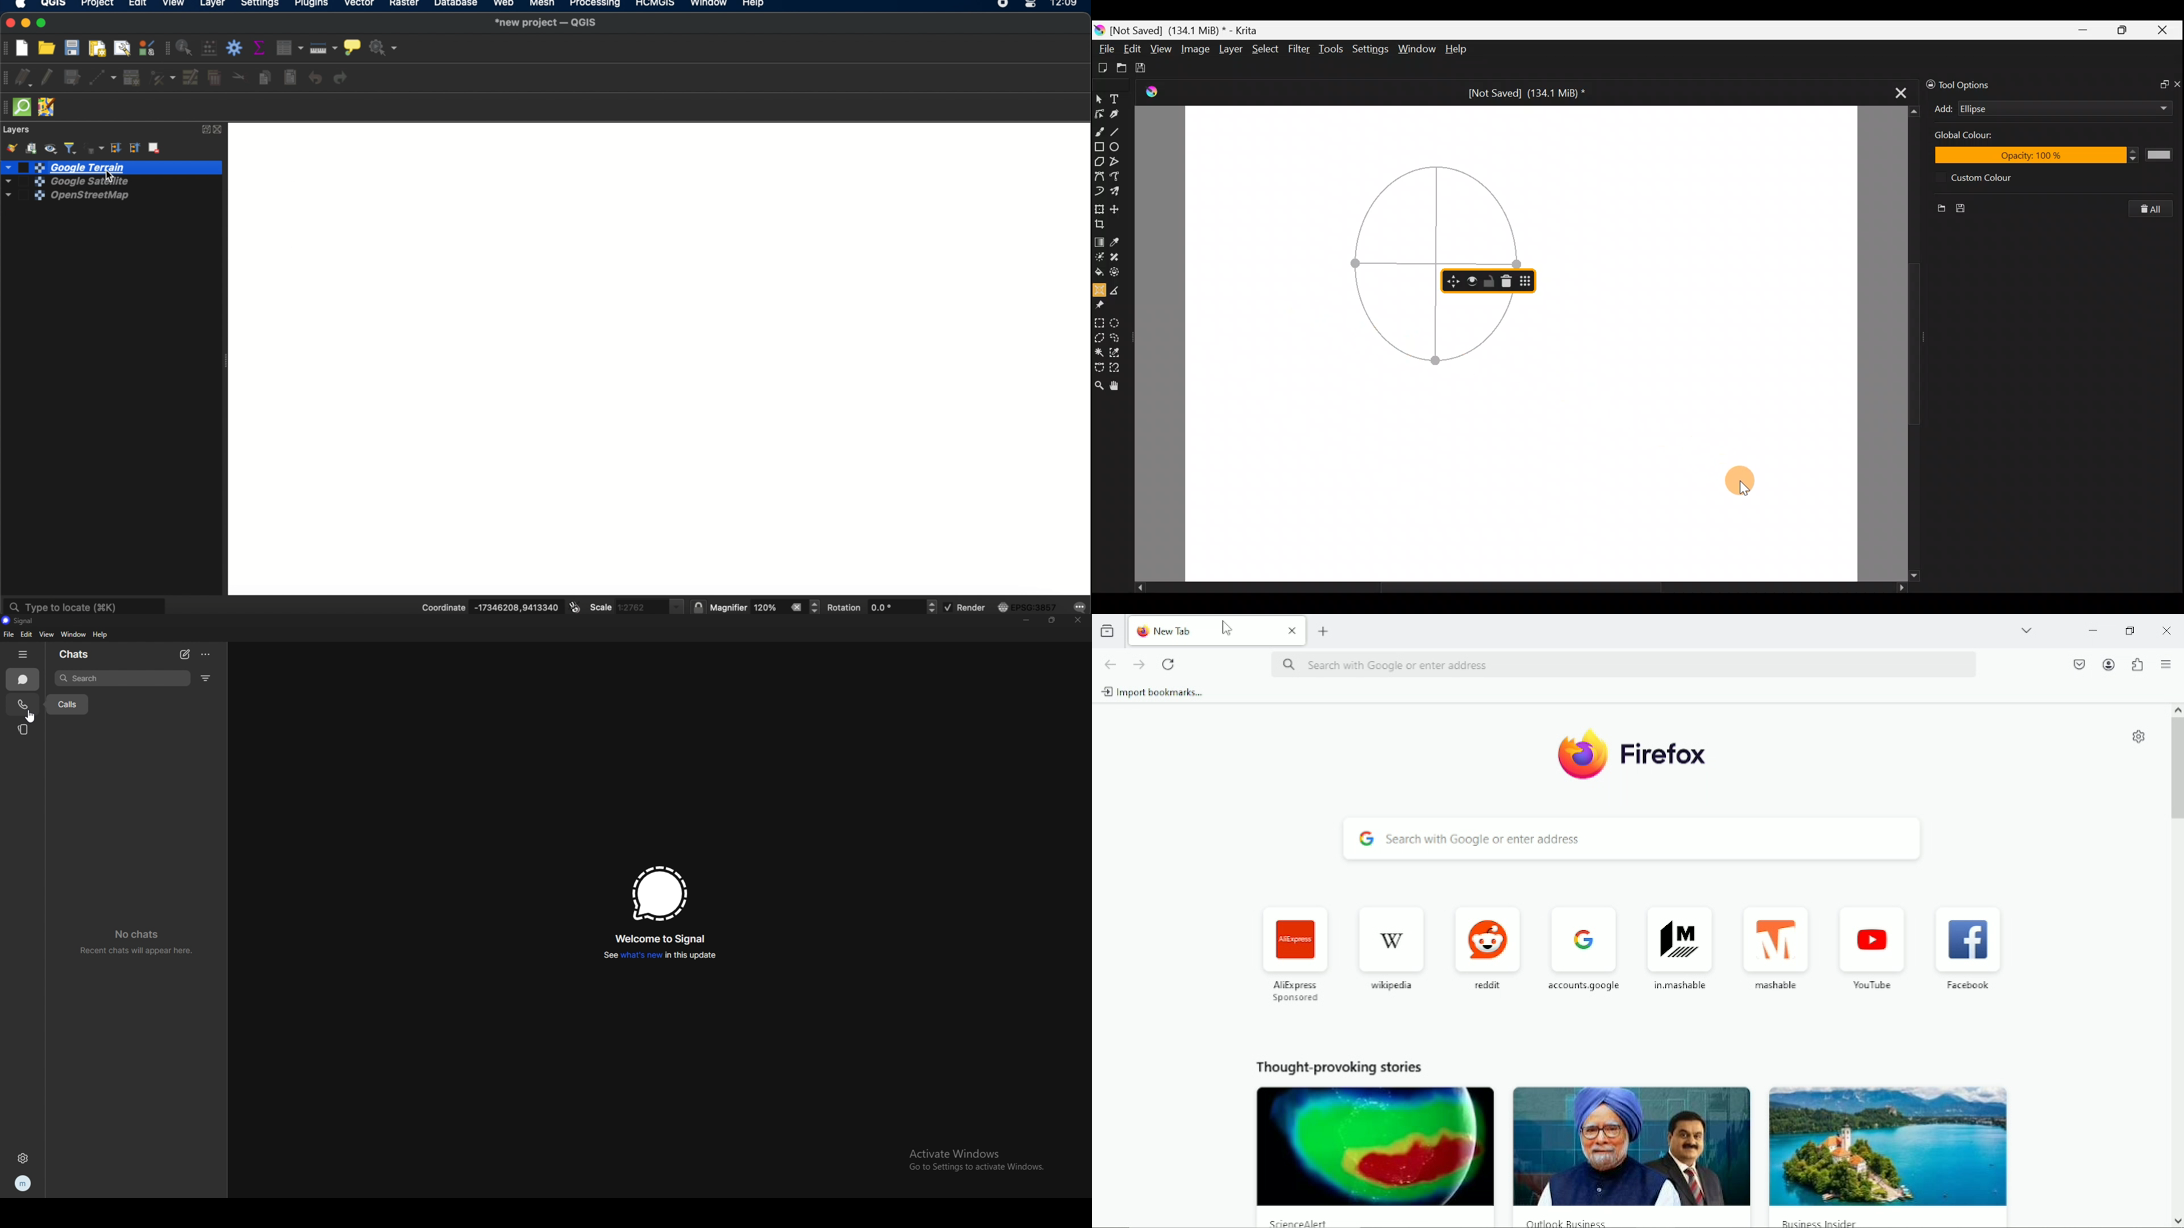 The image size is (2184, 1232). I want to click on Delete, so click(1509, 280).